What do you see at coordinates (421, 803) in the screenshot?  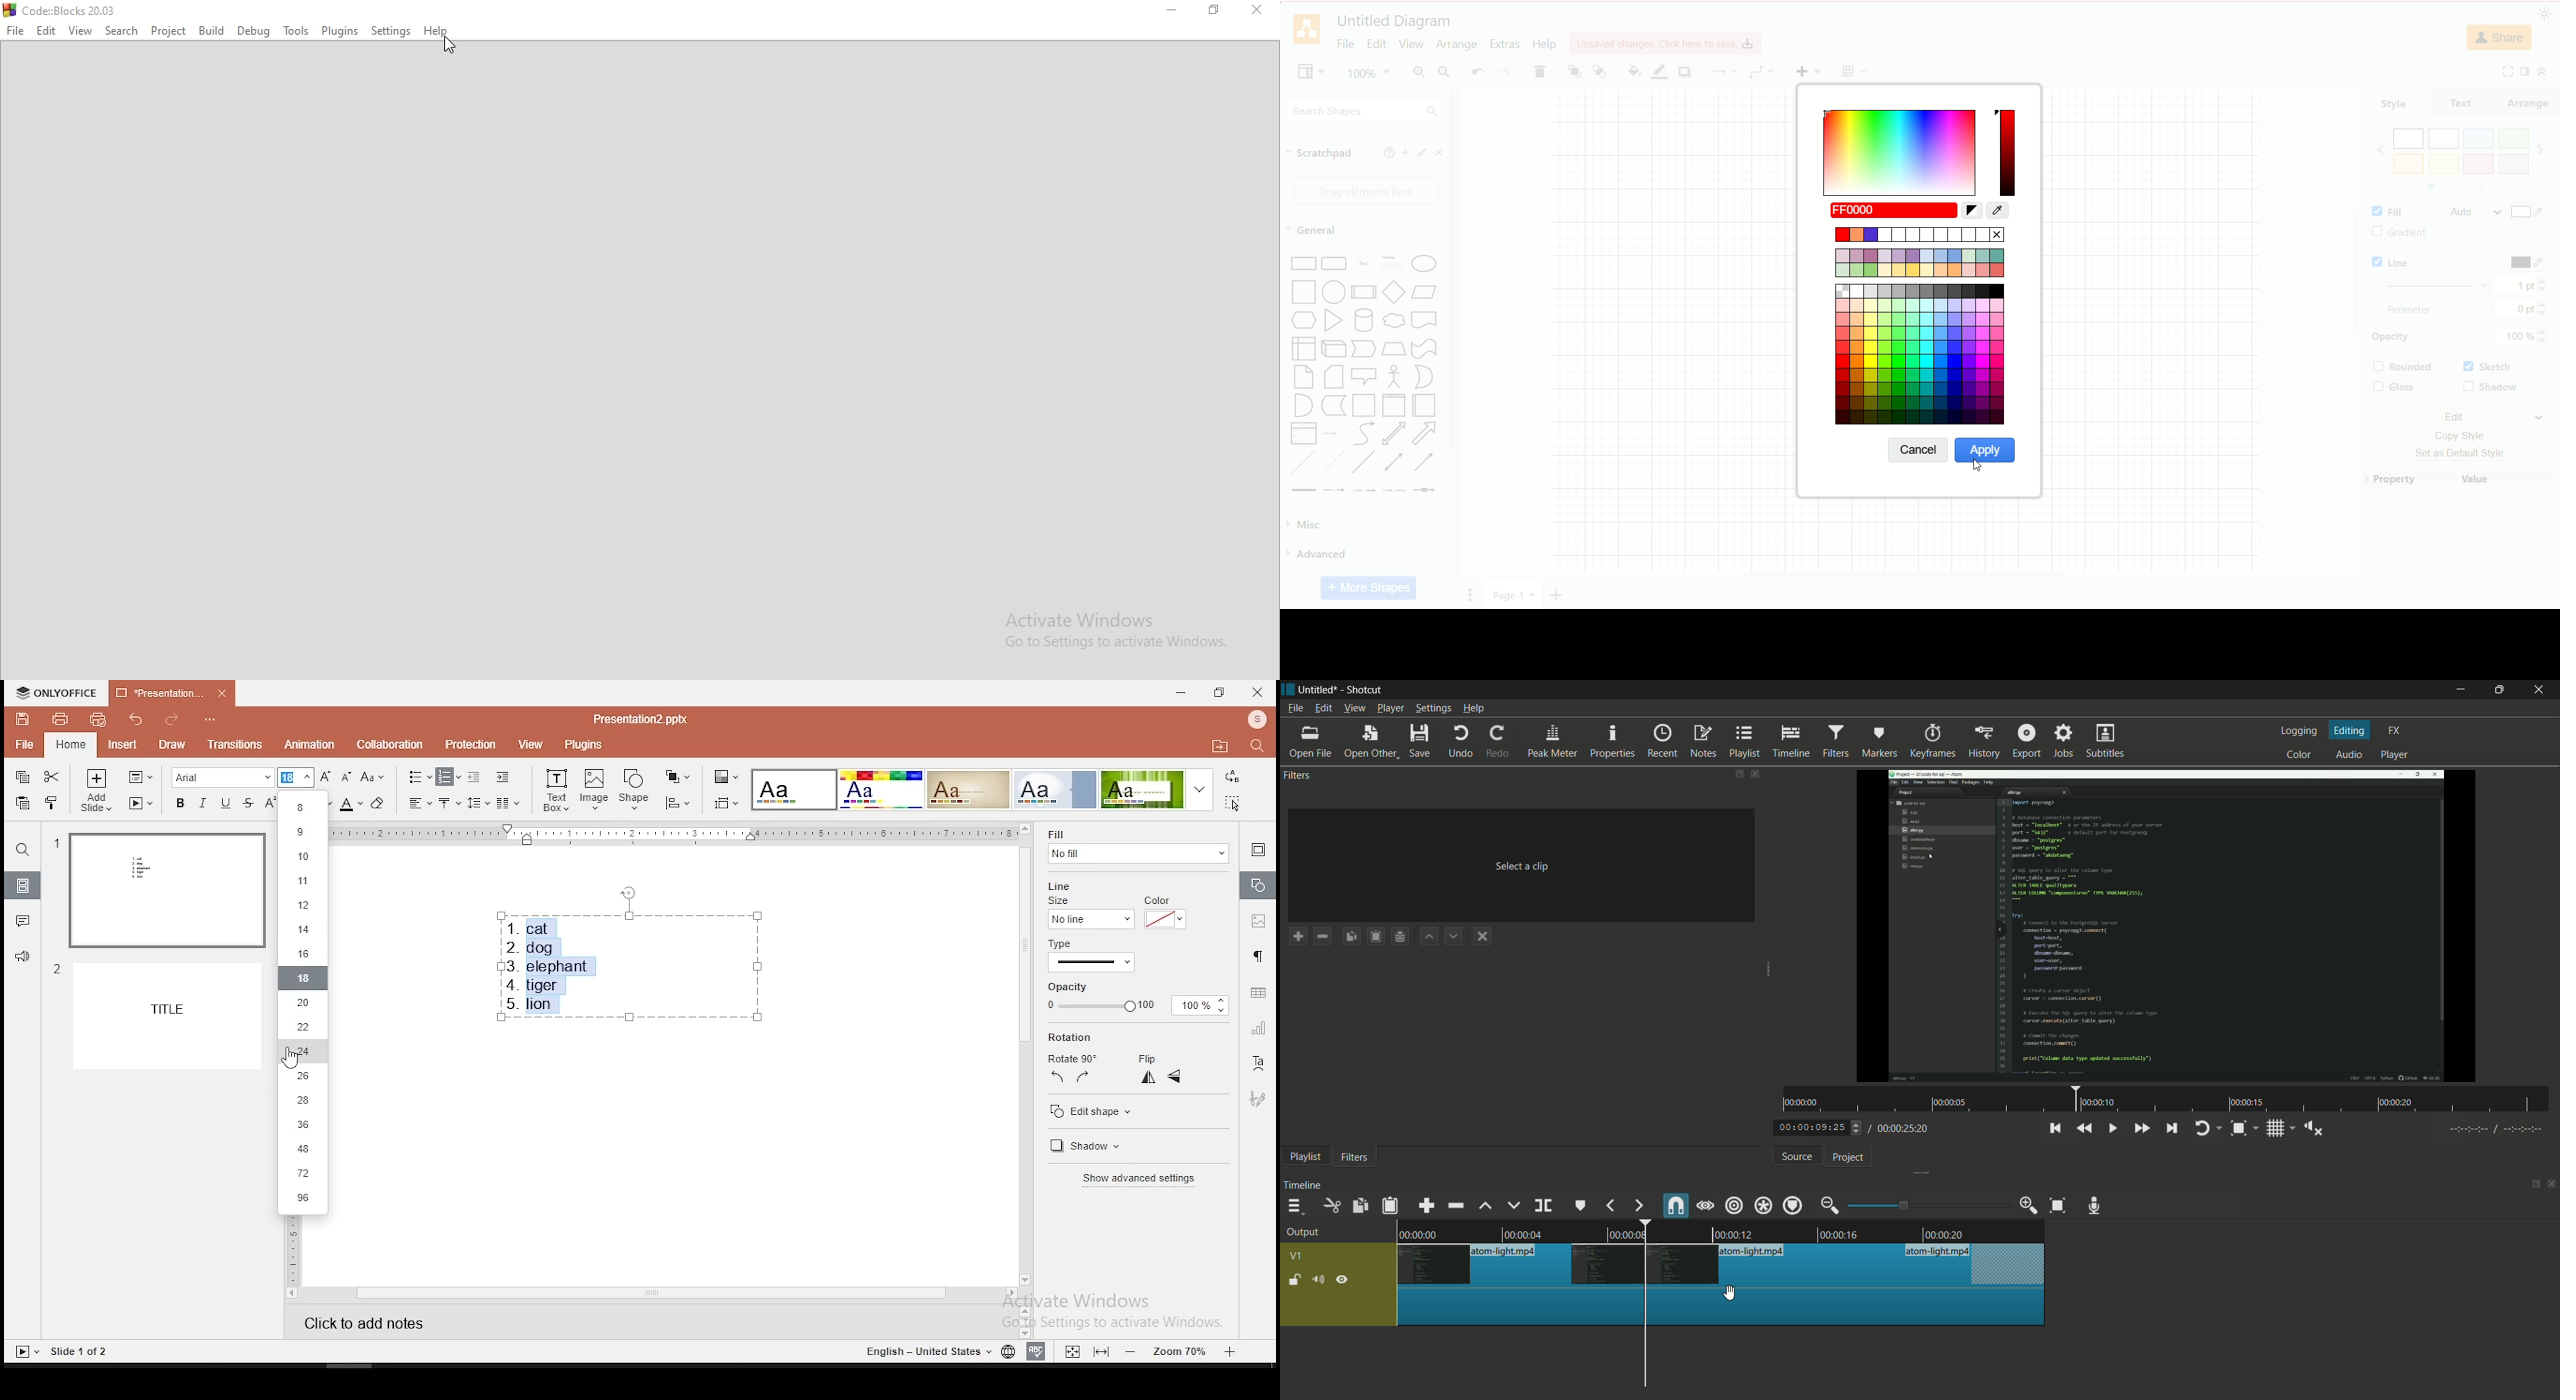 I see `horizontal align` at bounding box center [421, 803].